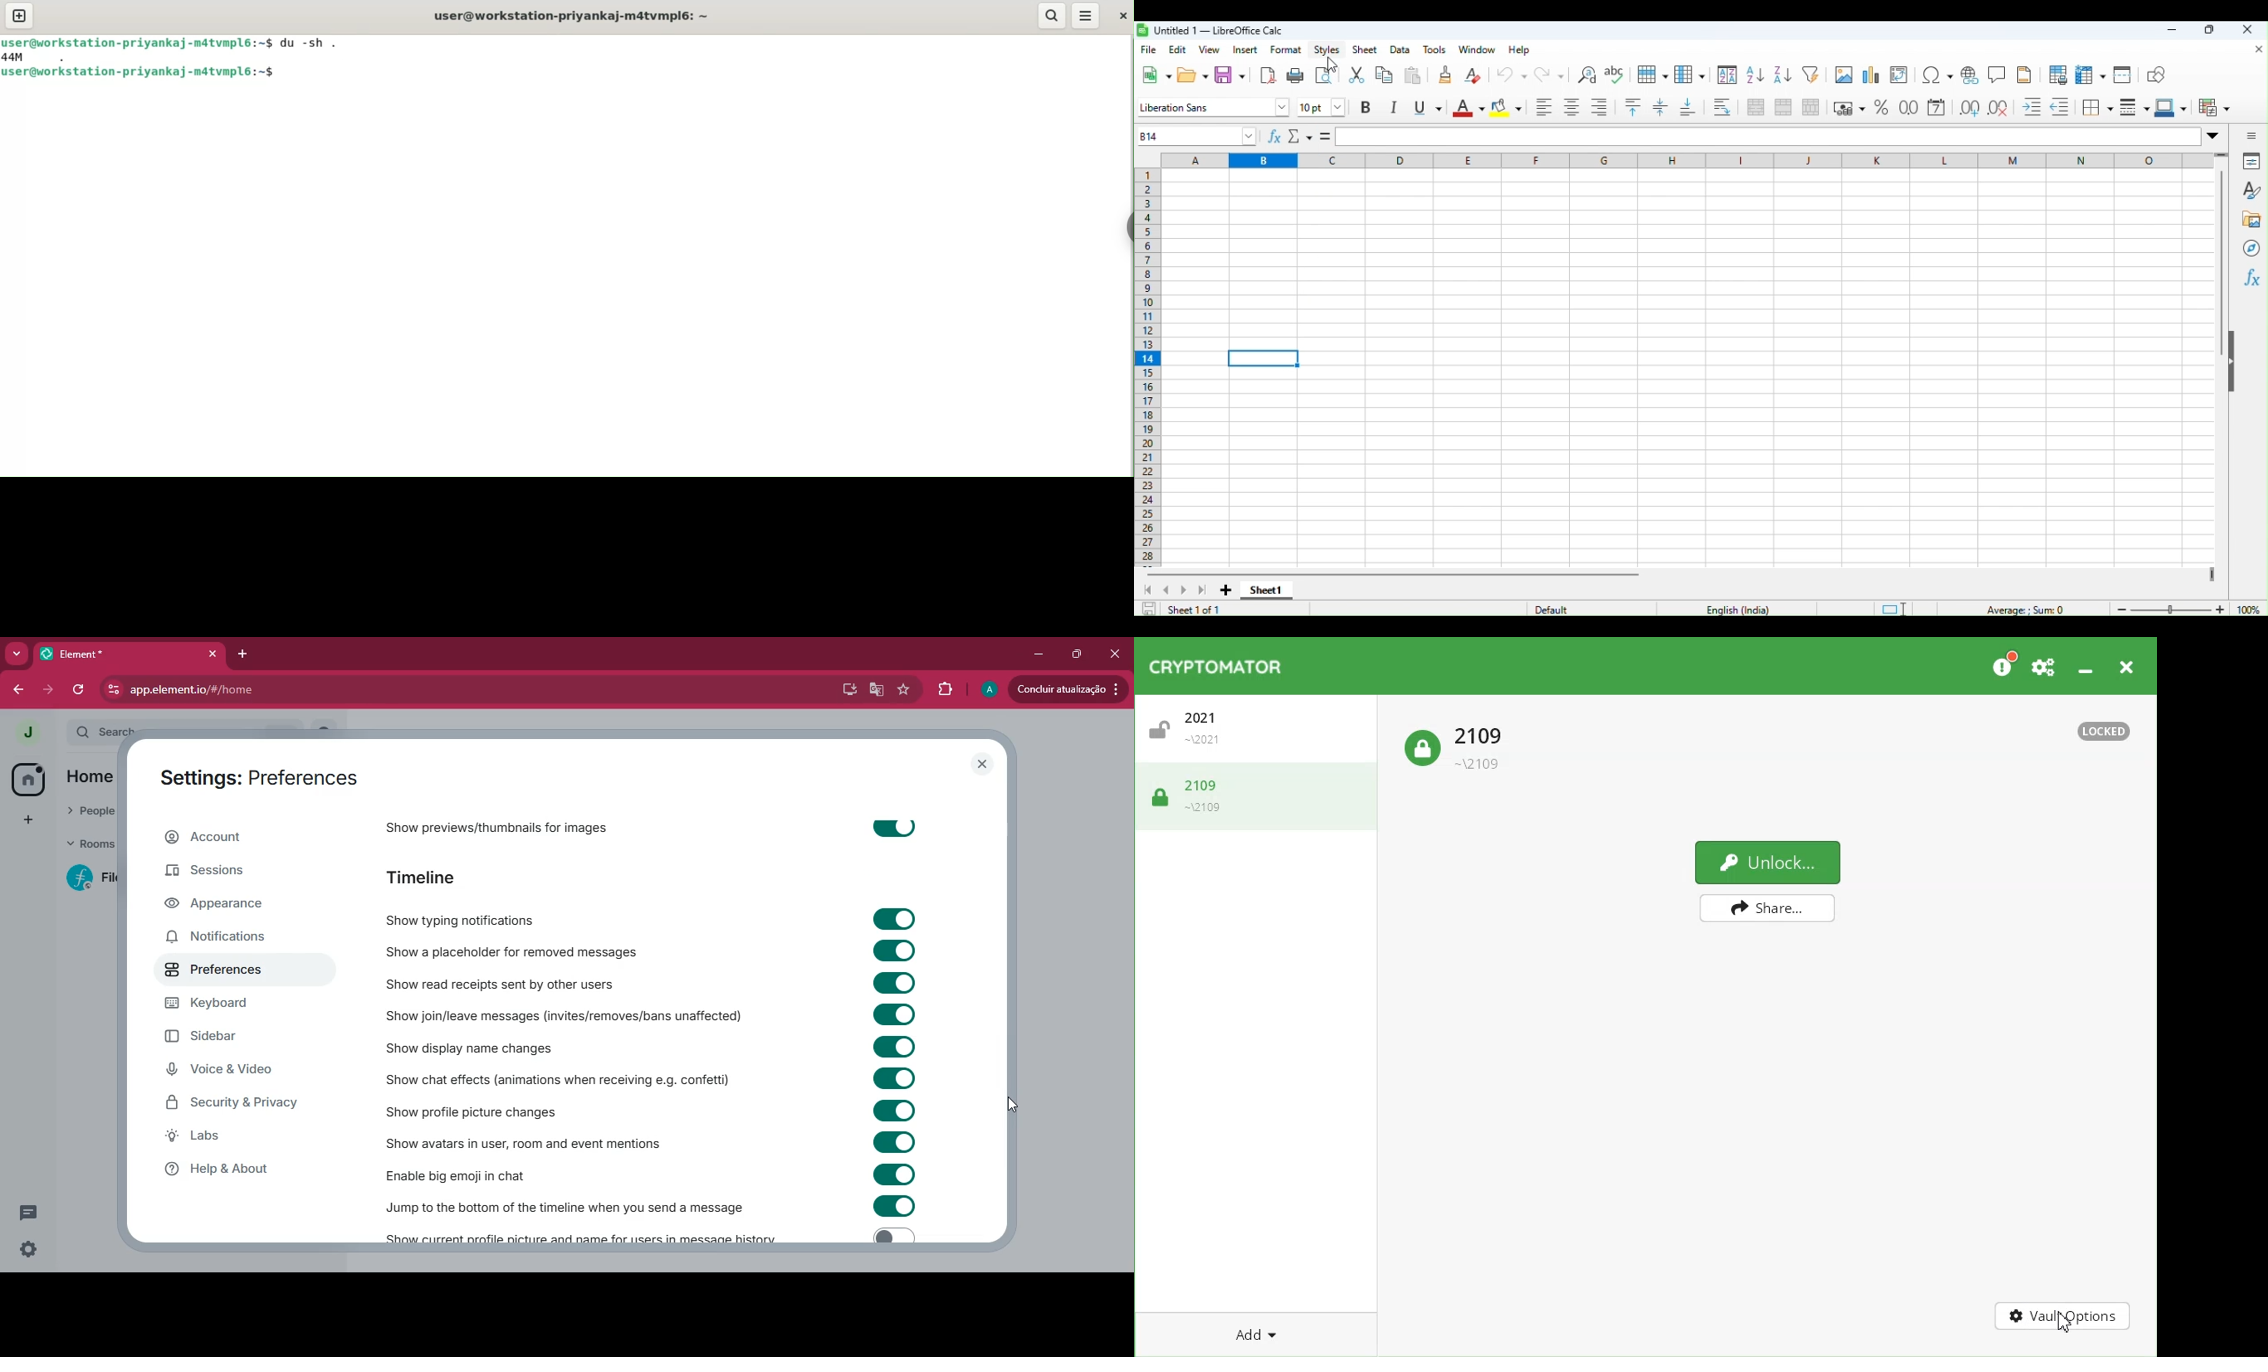  I want to click on Alignment left , so click(1542, 108).